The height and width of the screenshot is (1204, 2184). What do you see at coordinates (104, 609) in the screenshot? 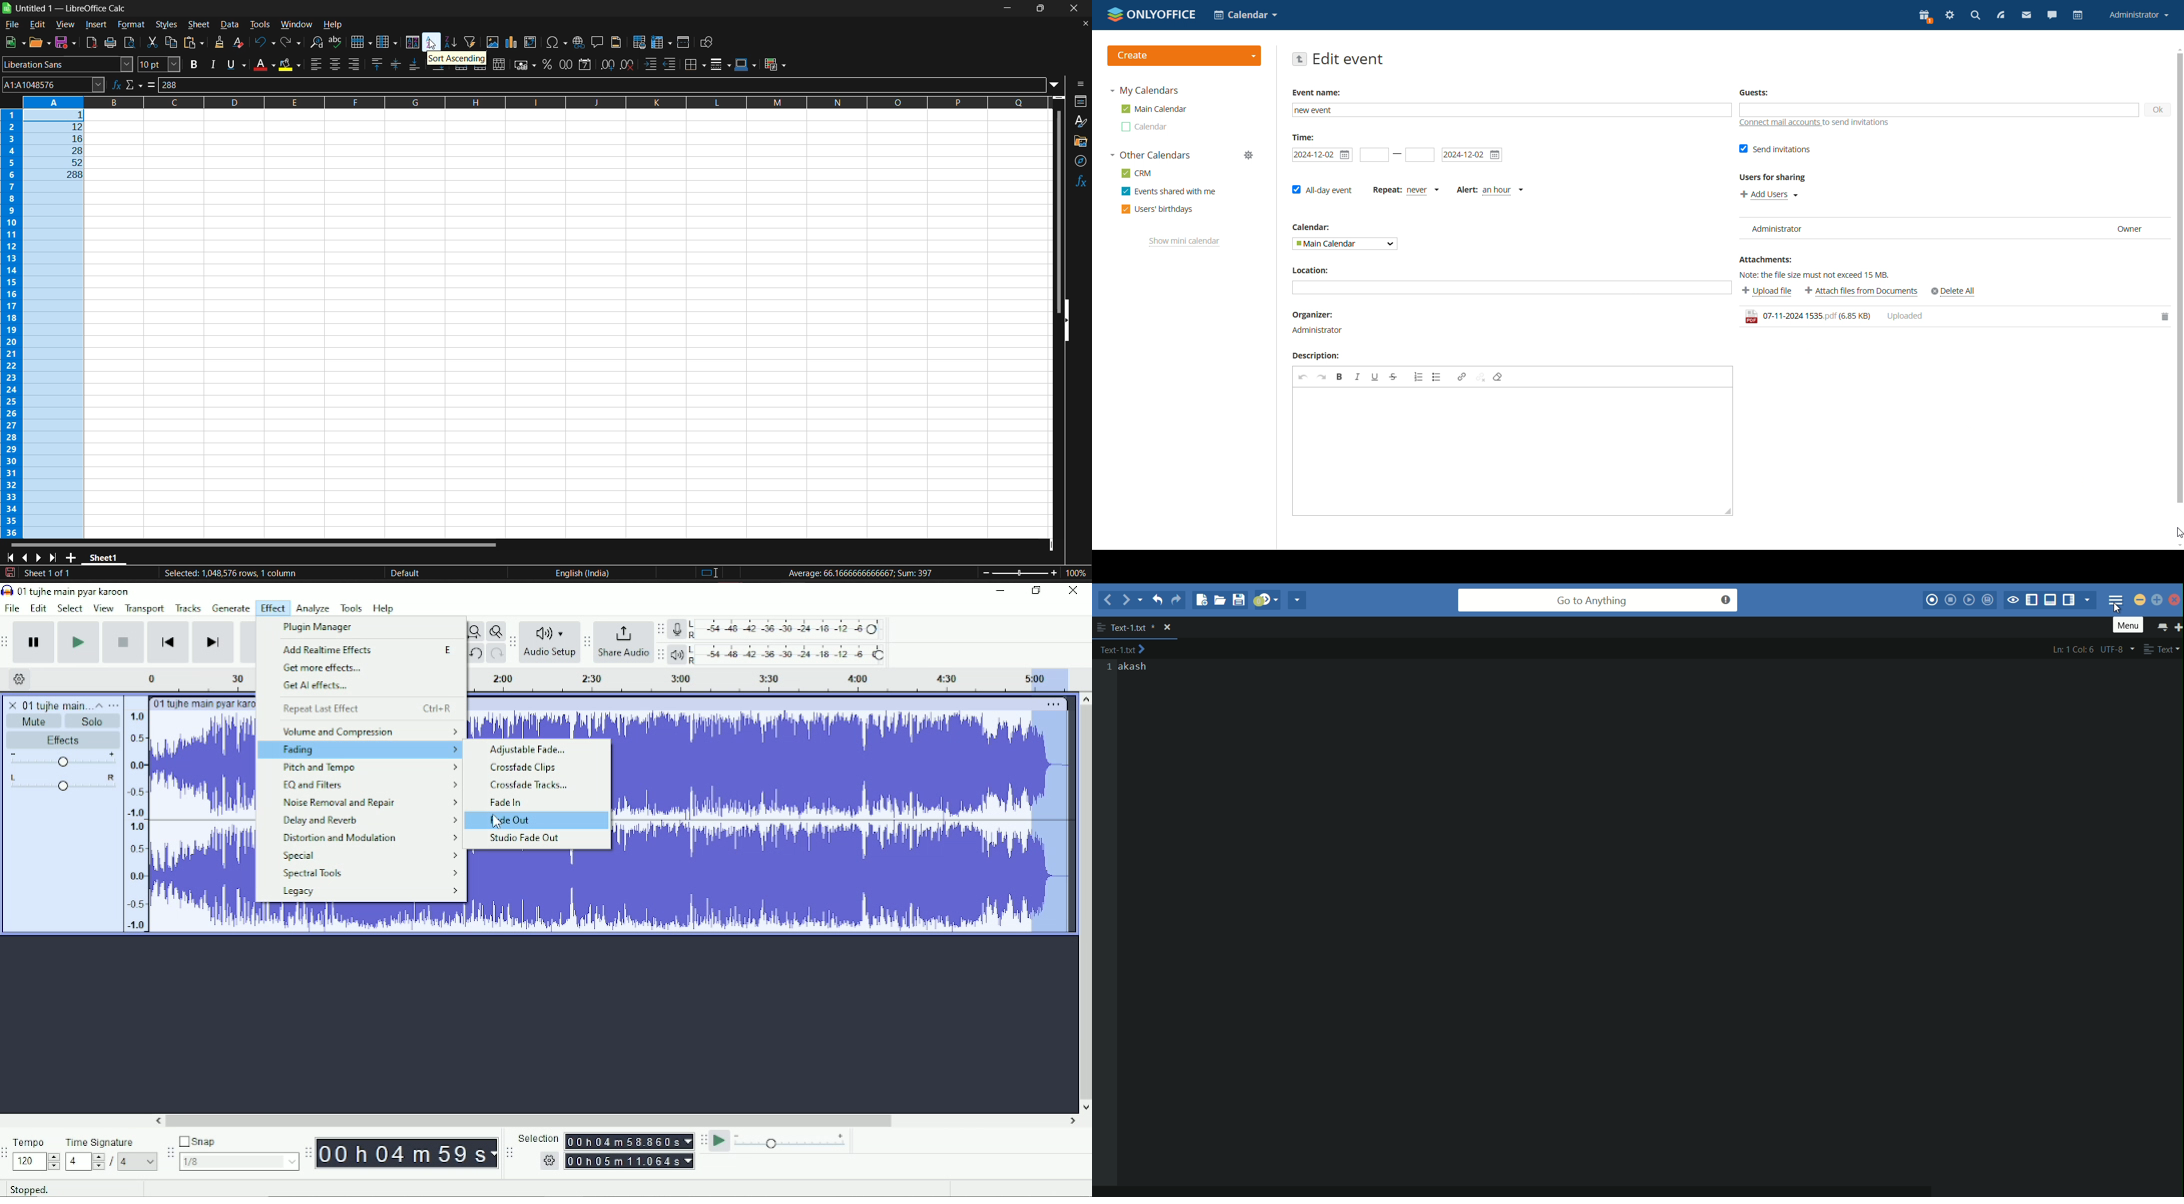
I see `View` at bounding box center [104, 609].